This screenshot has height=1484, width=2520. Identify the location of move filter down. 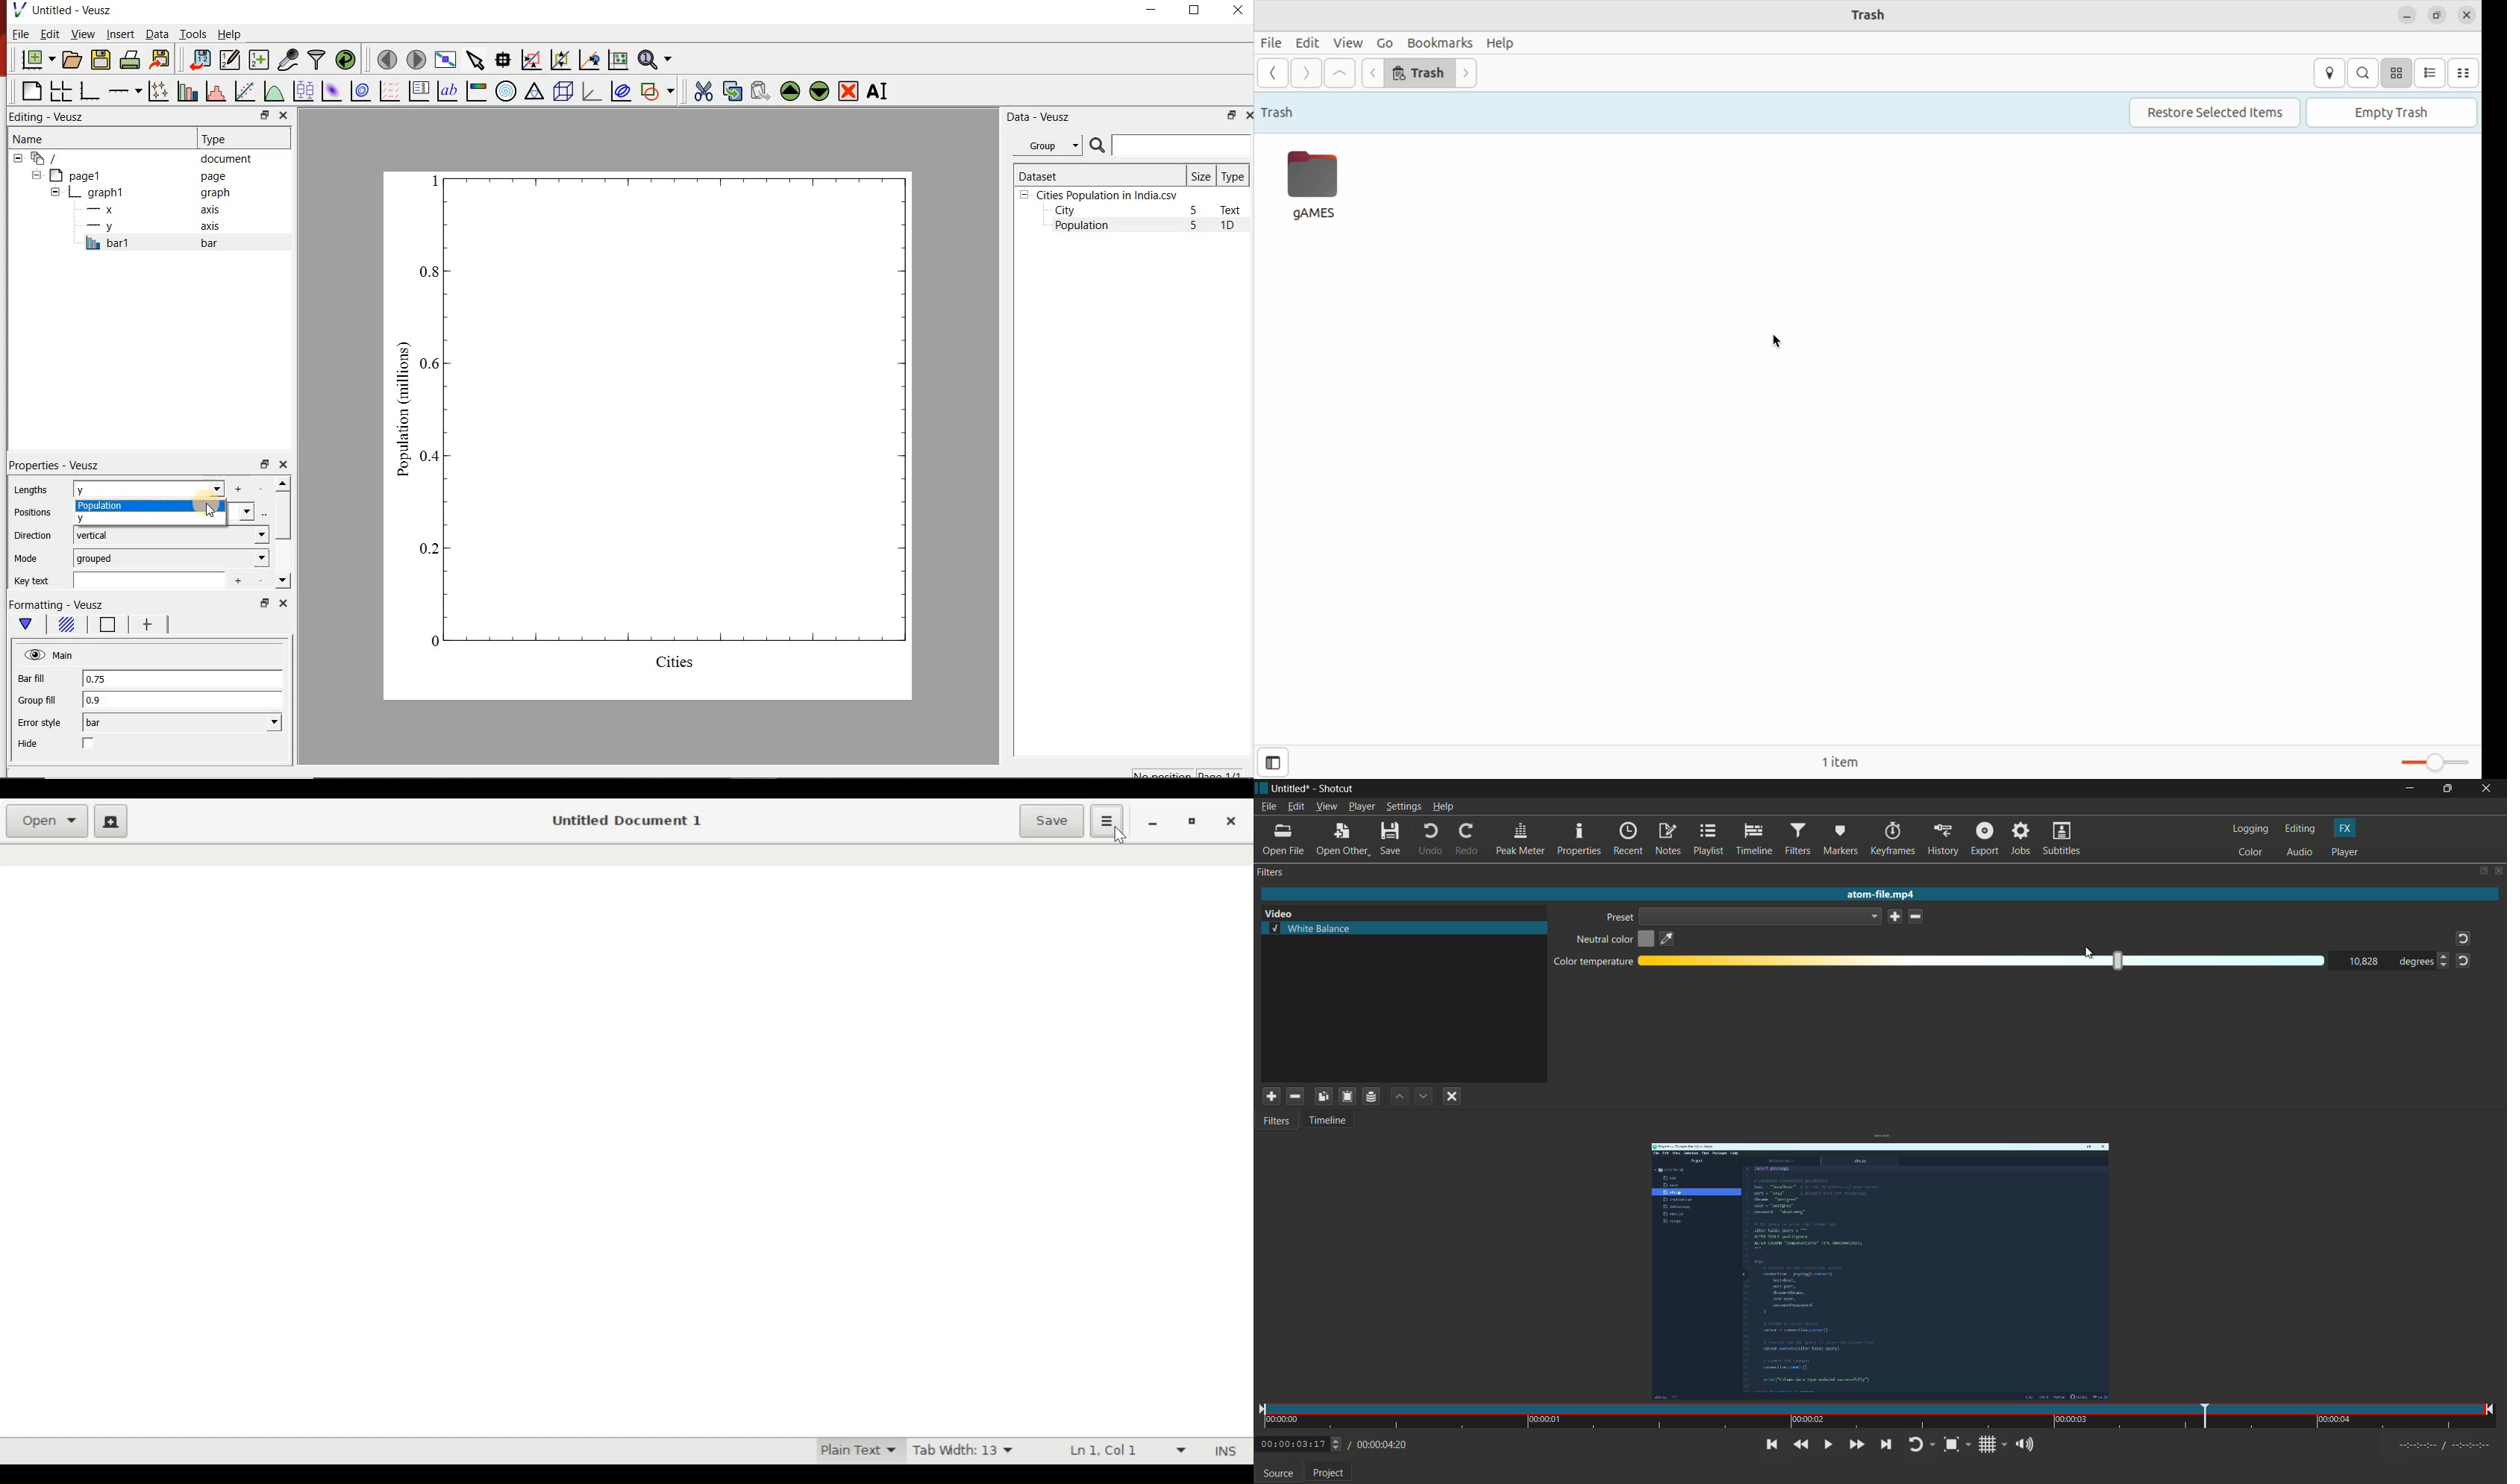
(1425, 1096).